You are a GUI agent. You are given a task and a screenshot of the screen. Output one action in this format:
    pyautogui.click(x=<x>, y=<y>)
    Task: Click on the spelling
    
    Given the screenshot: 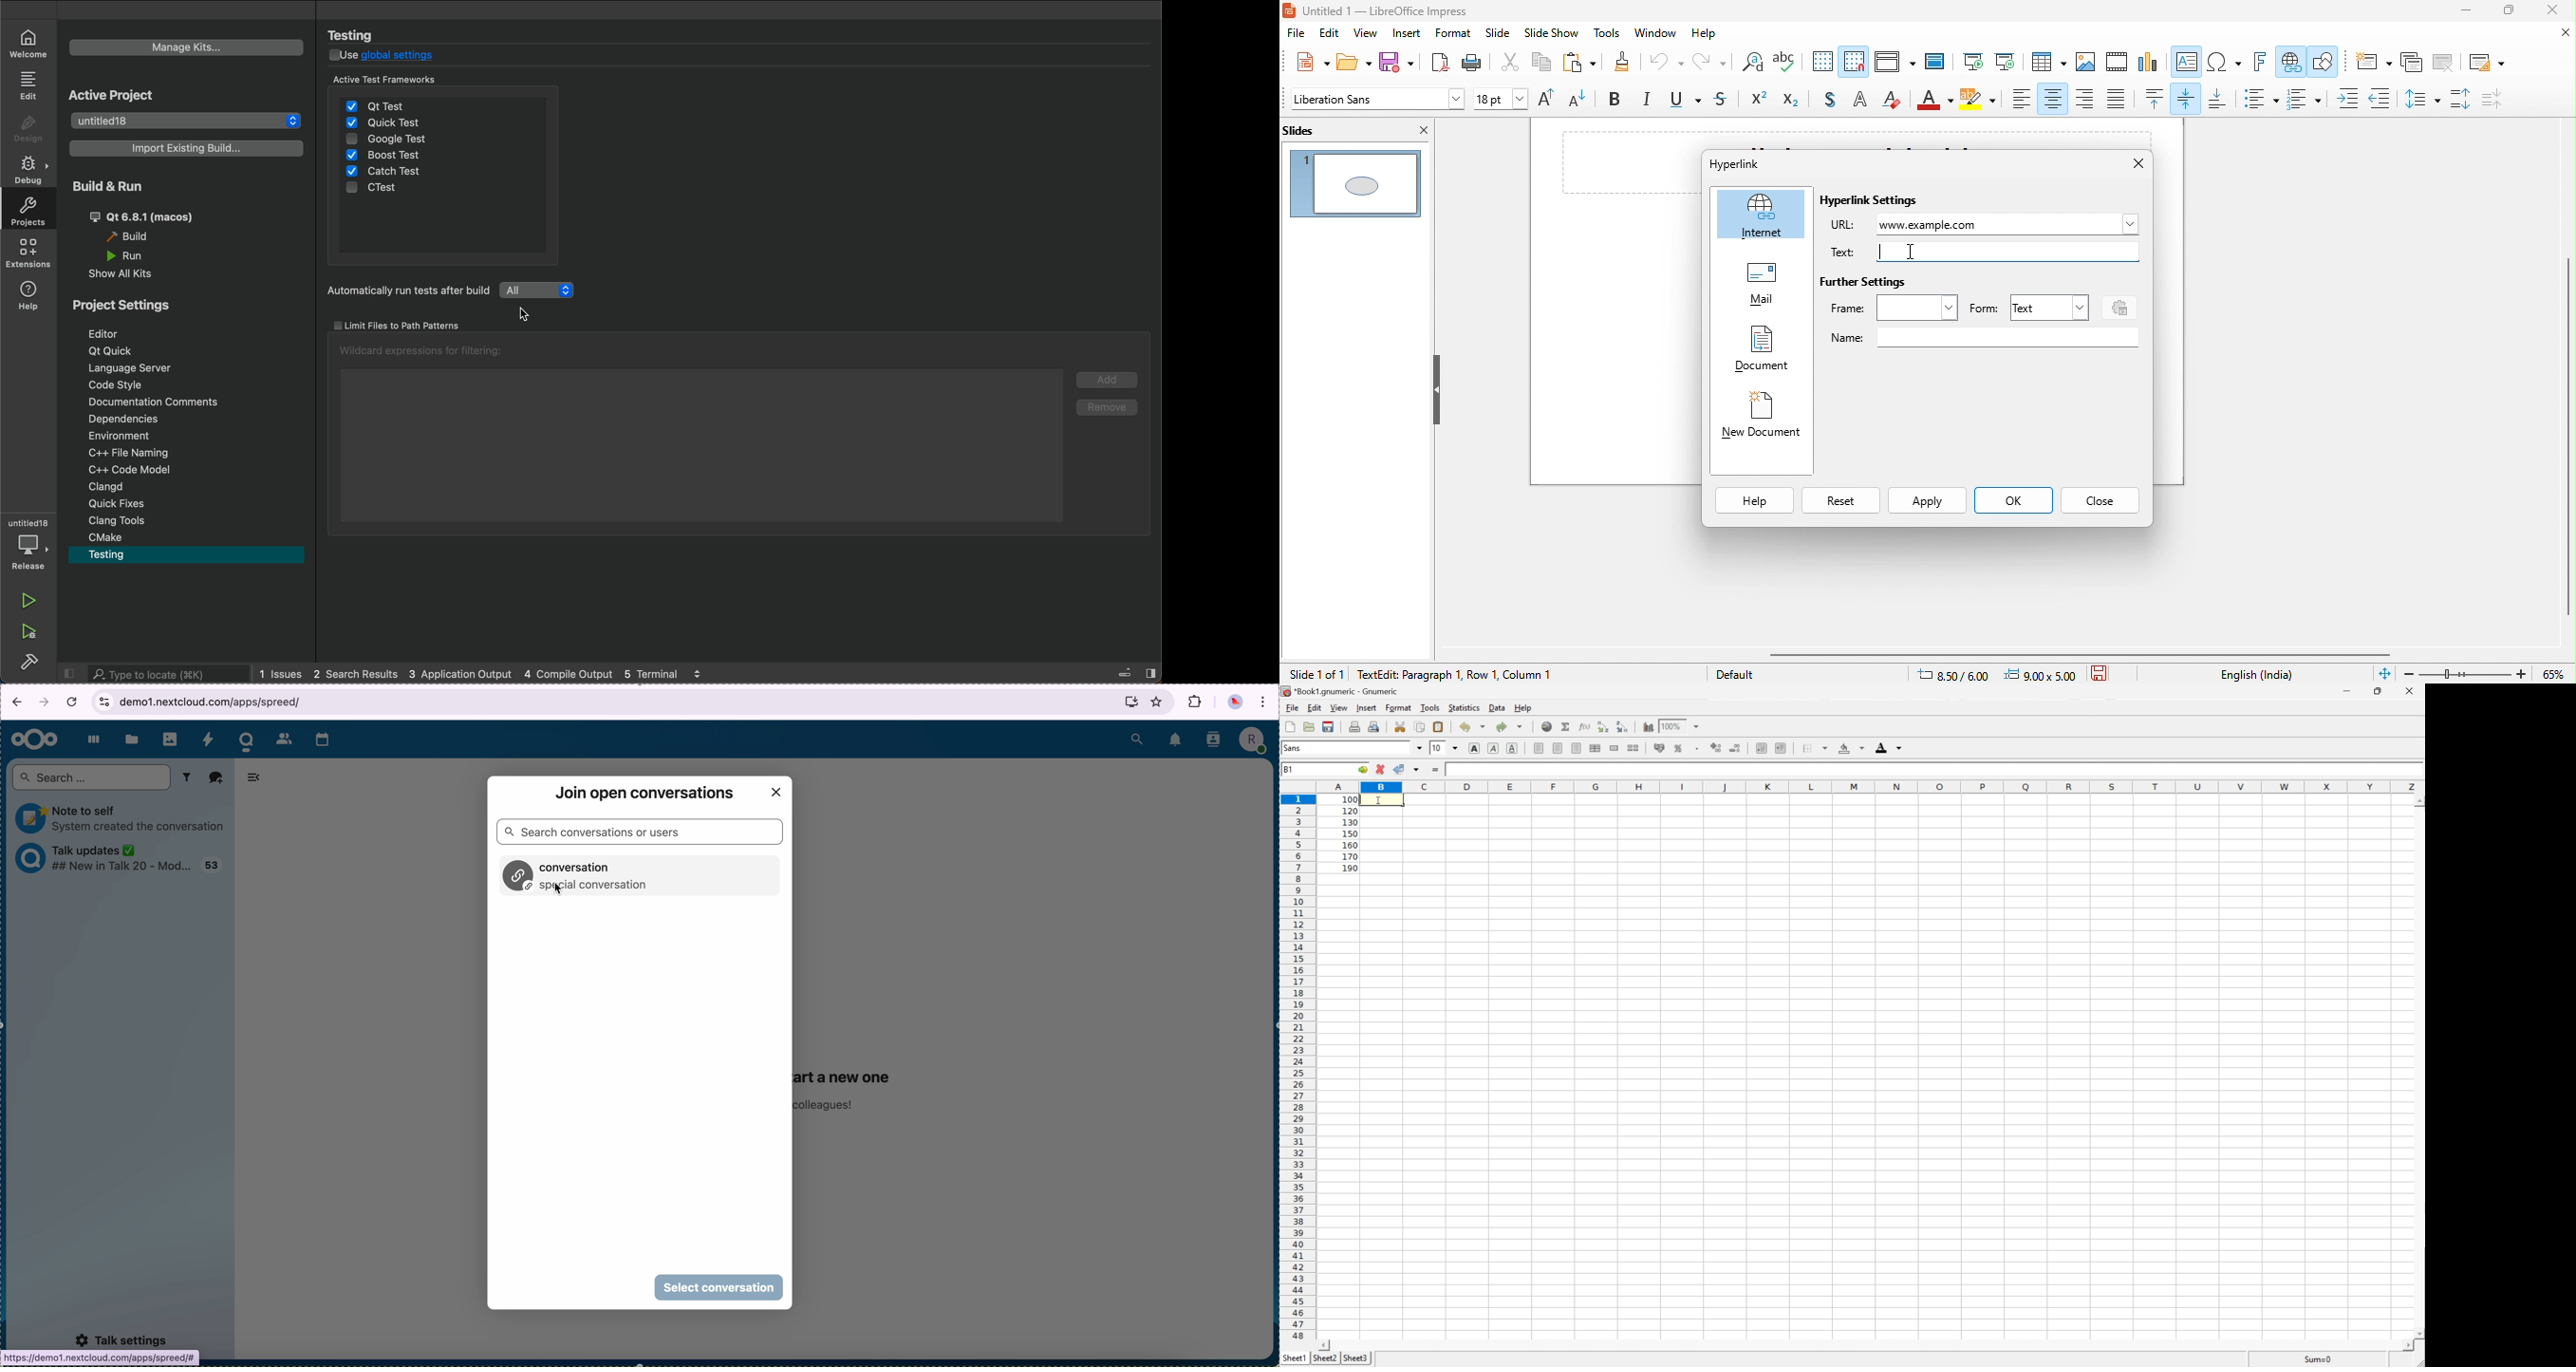 What is the action you would take?
    pyautogui.click(x=1790, y=64)
    